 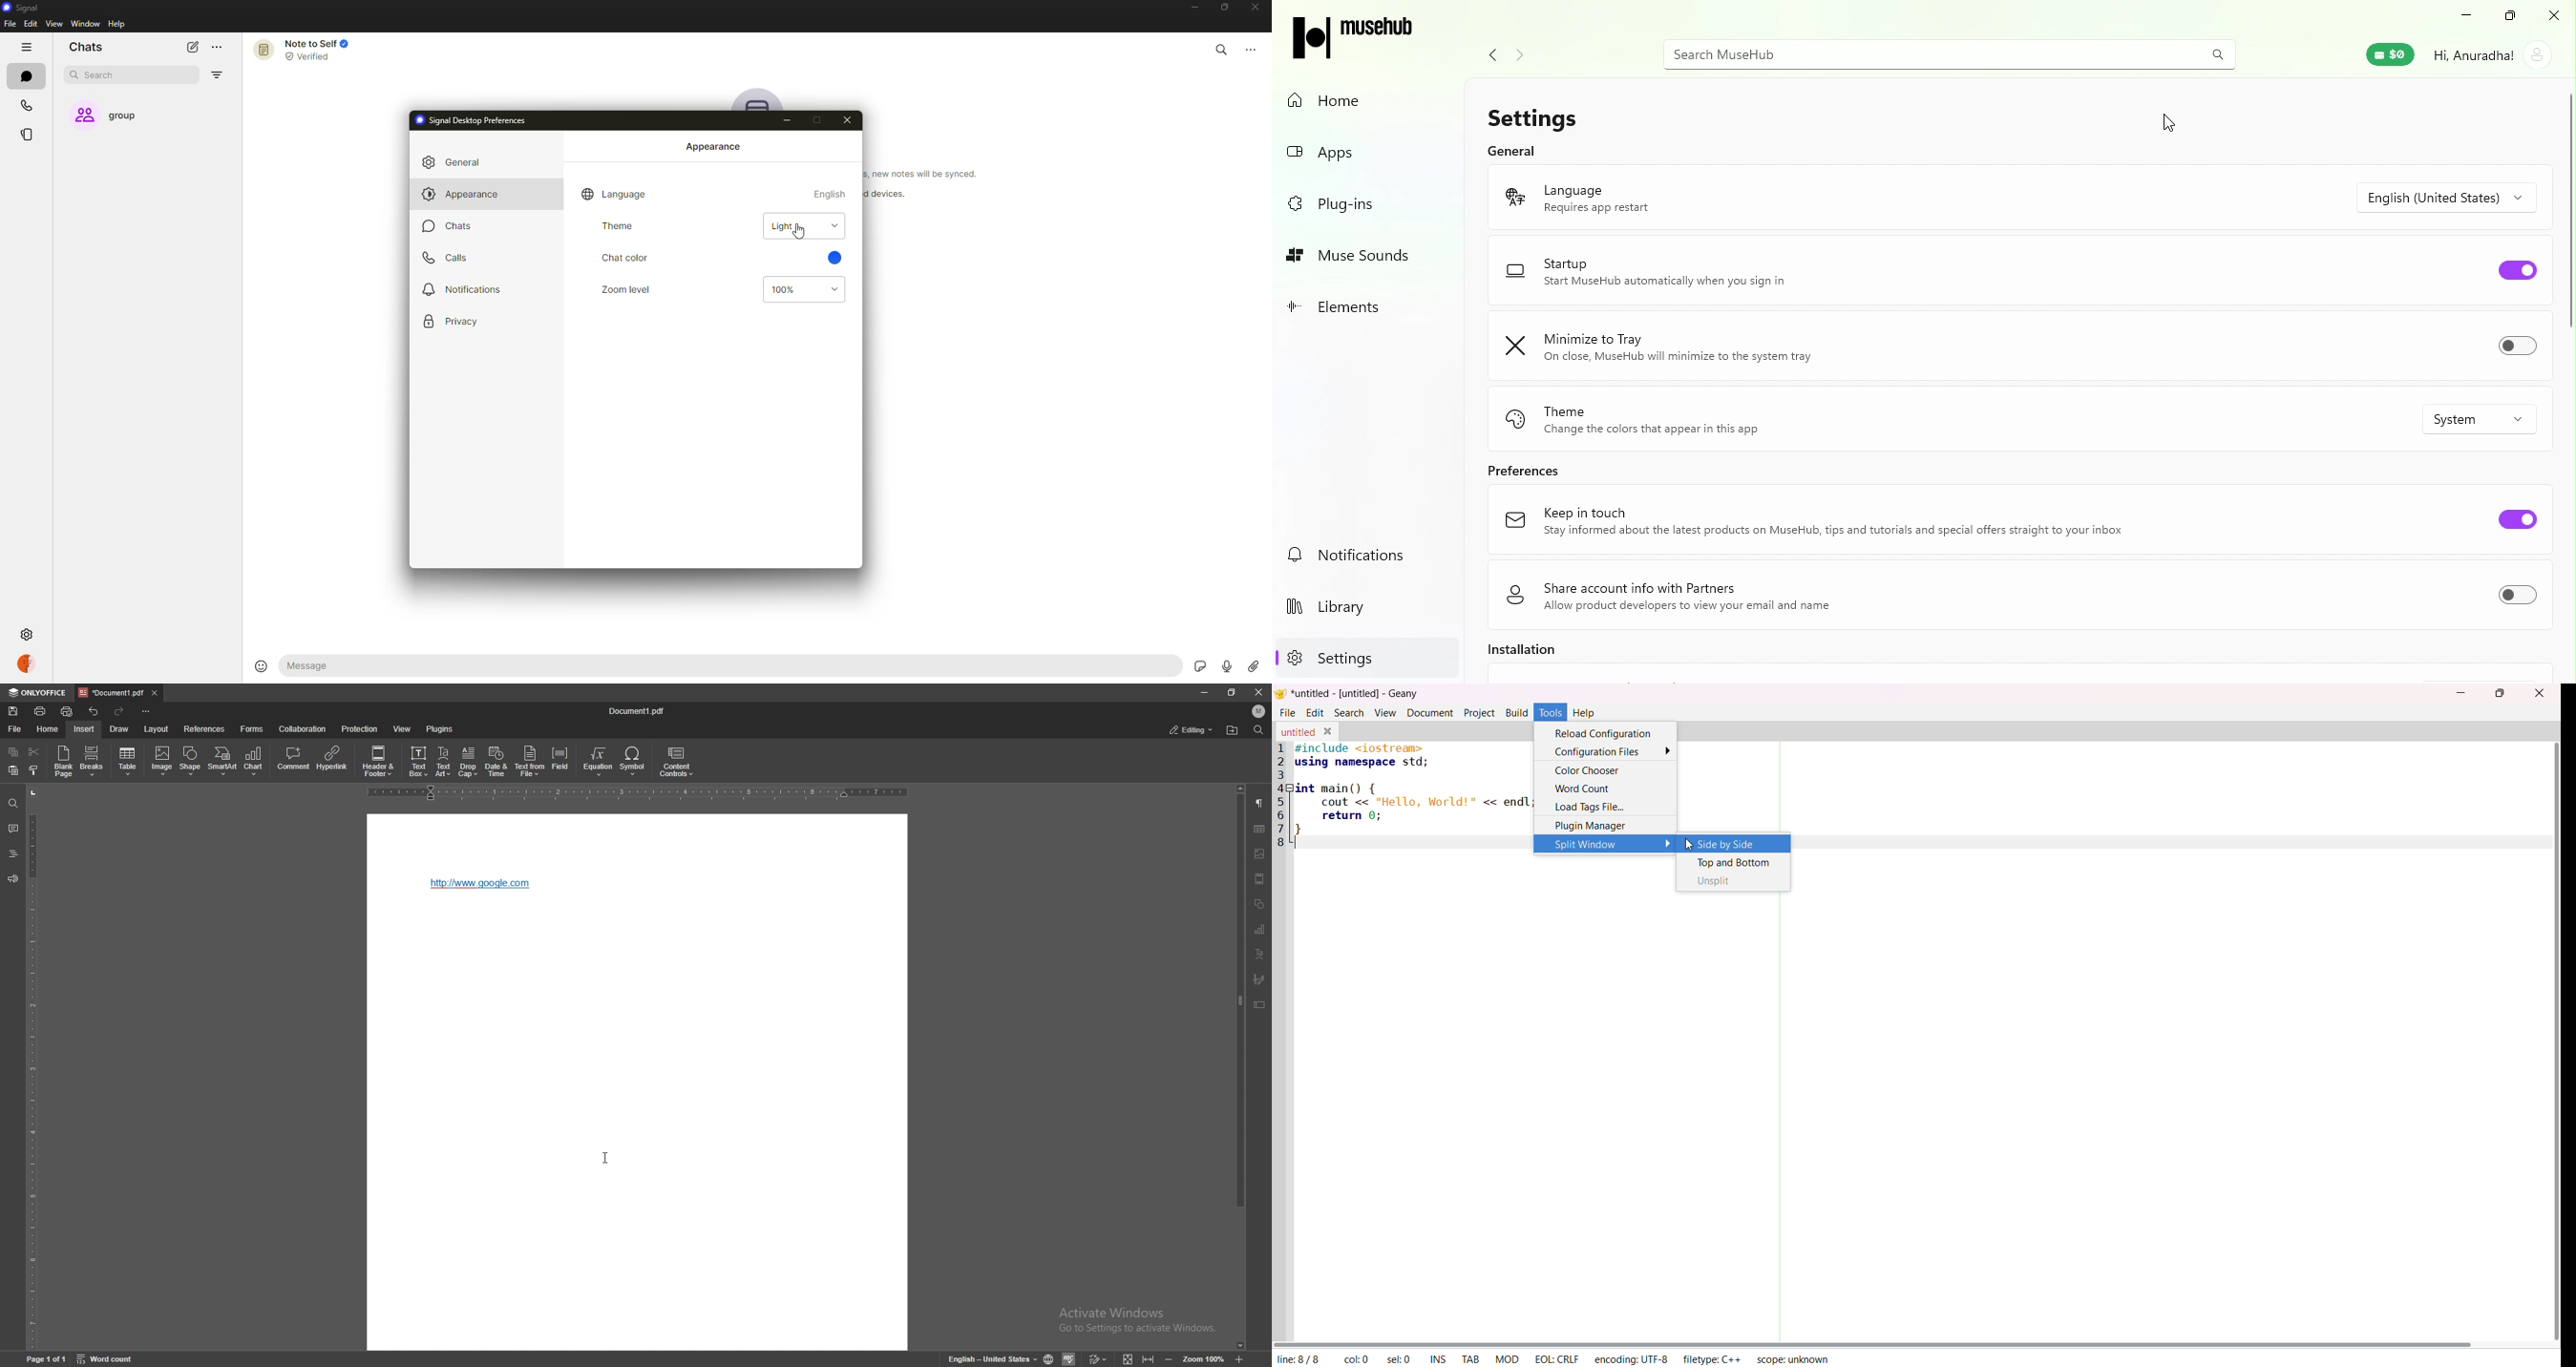 What do you see at coordinates (1282, 693) in the screenshot?
I see `logo` at bounding box center [1282, 693].